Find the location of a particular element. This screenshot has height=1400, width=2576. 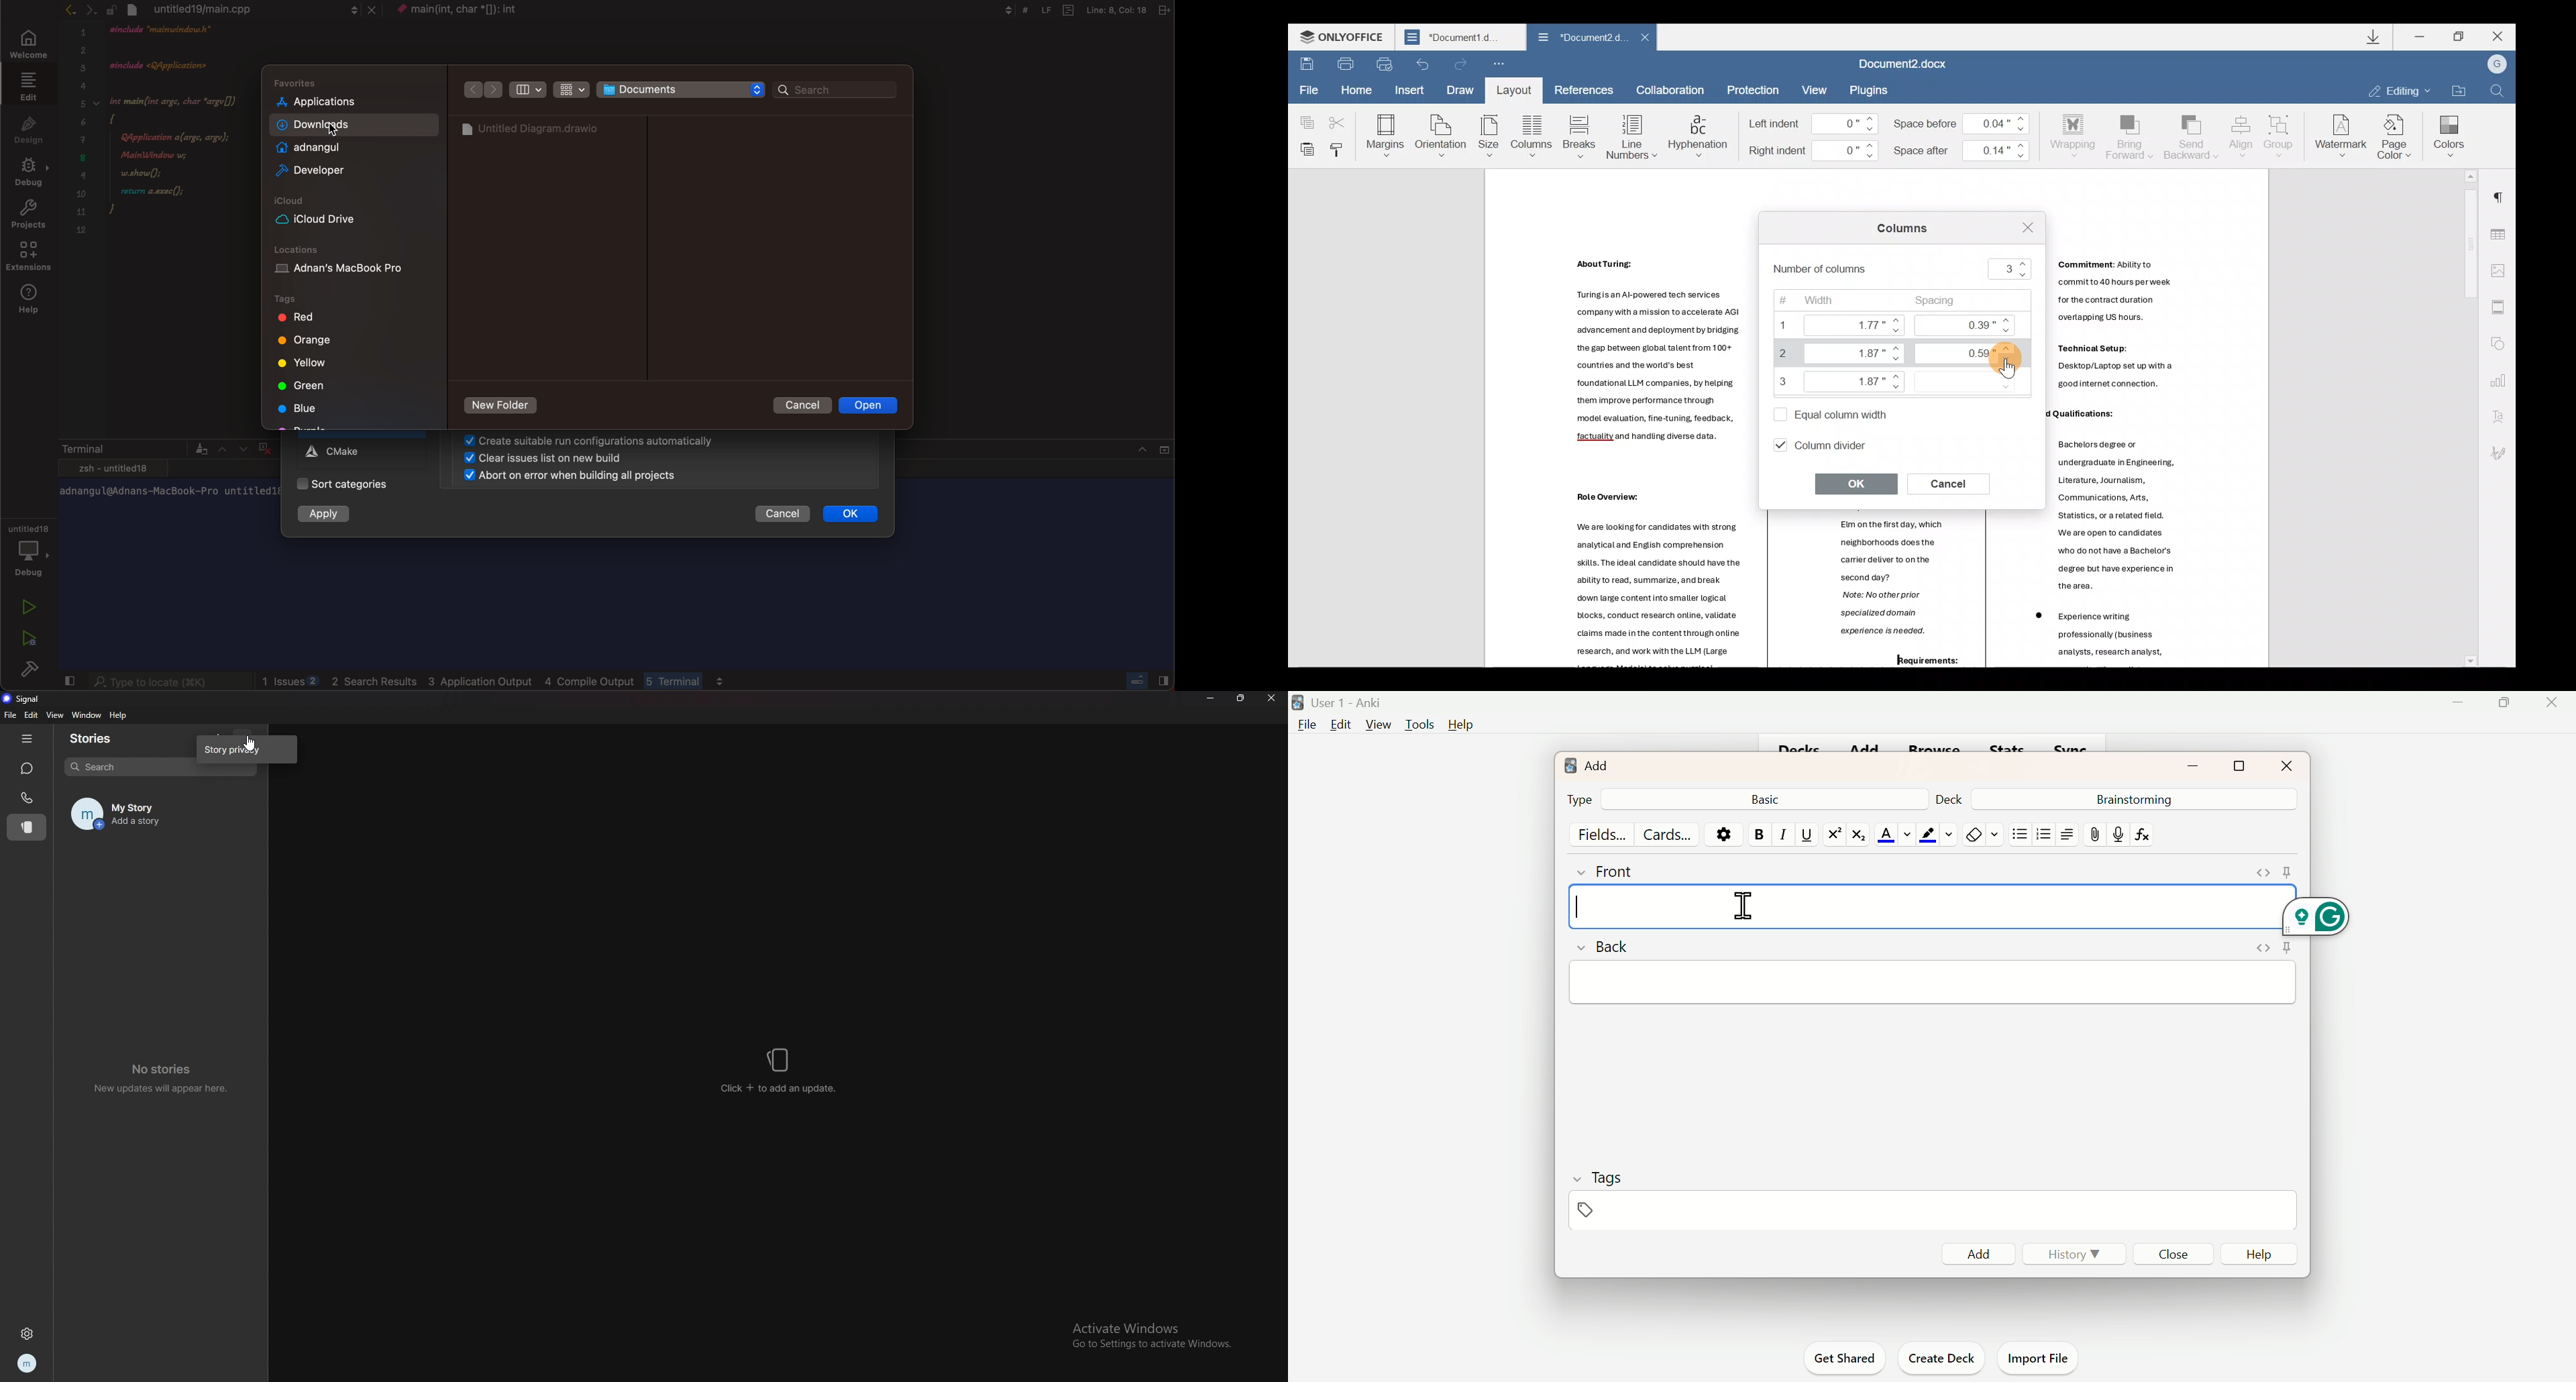

 is located at coordinates (1417, 722).